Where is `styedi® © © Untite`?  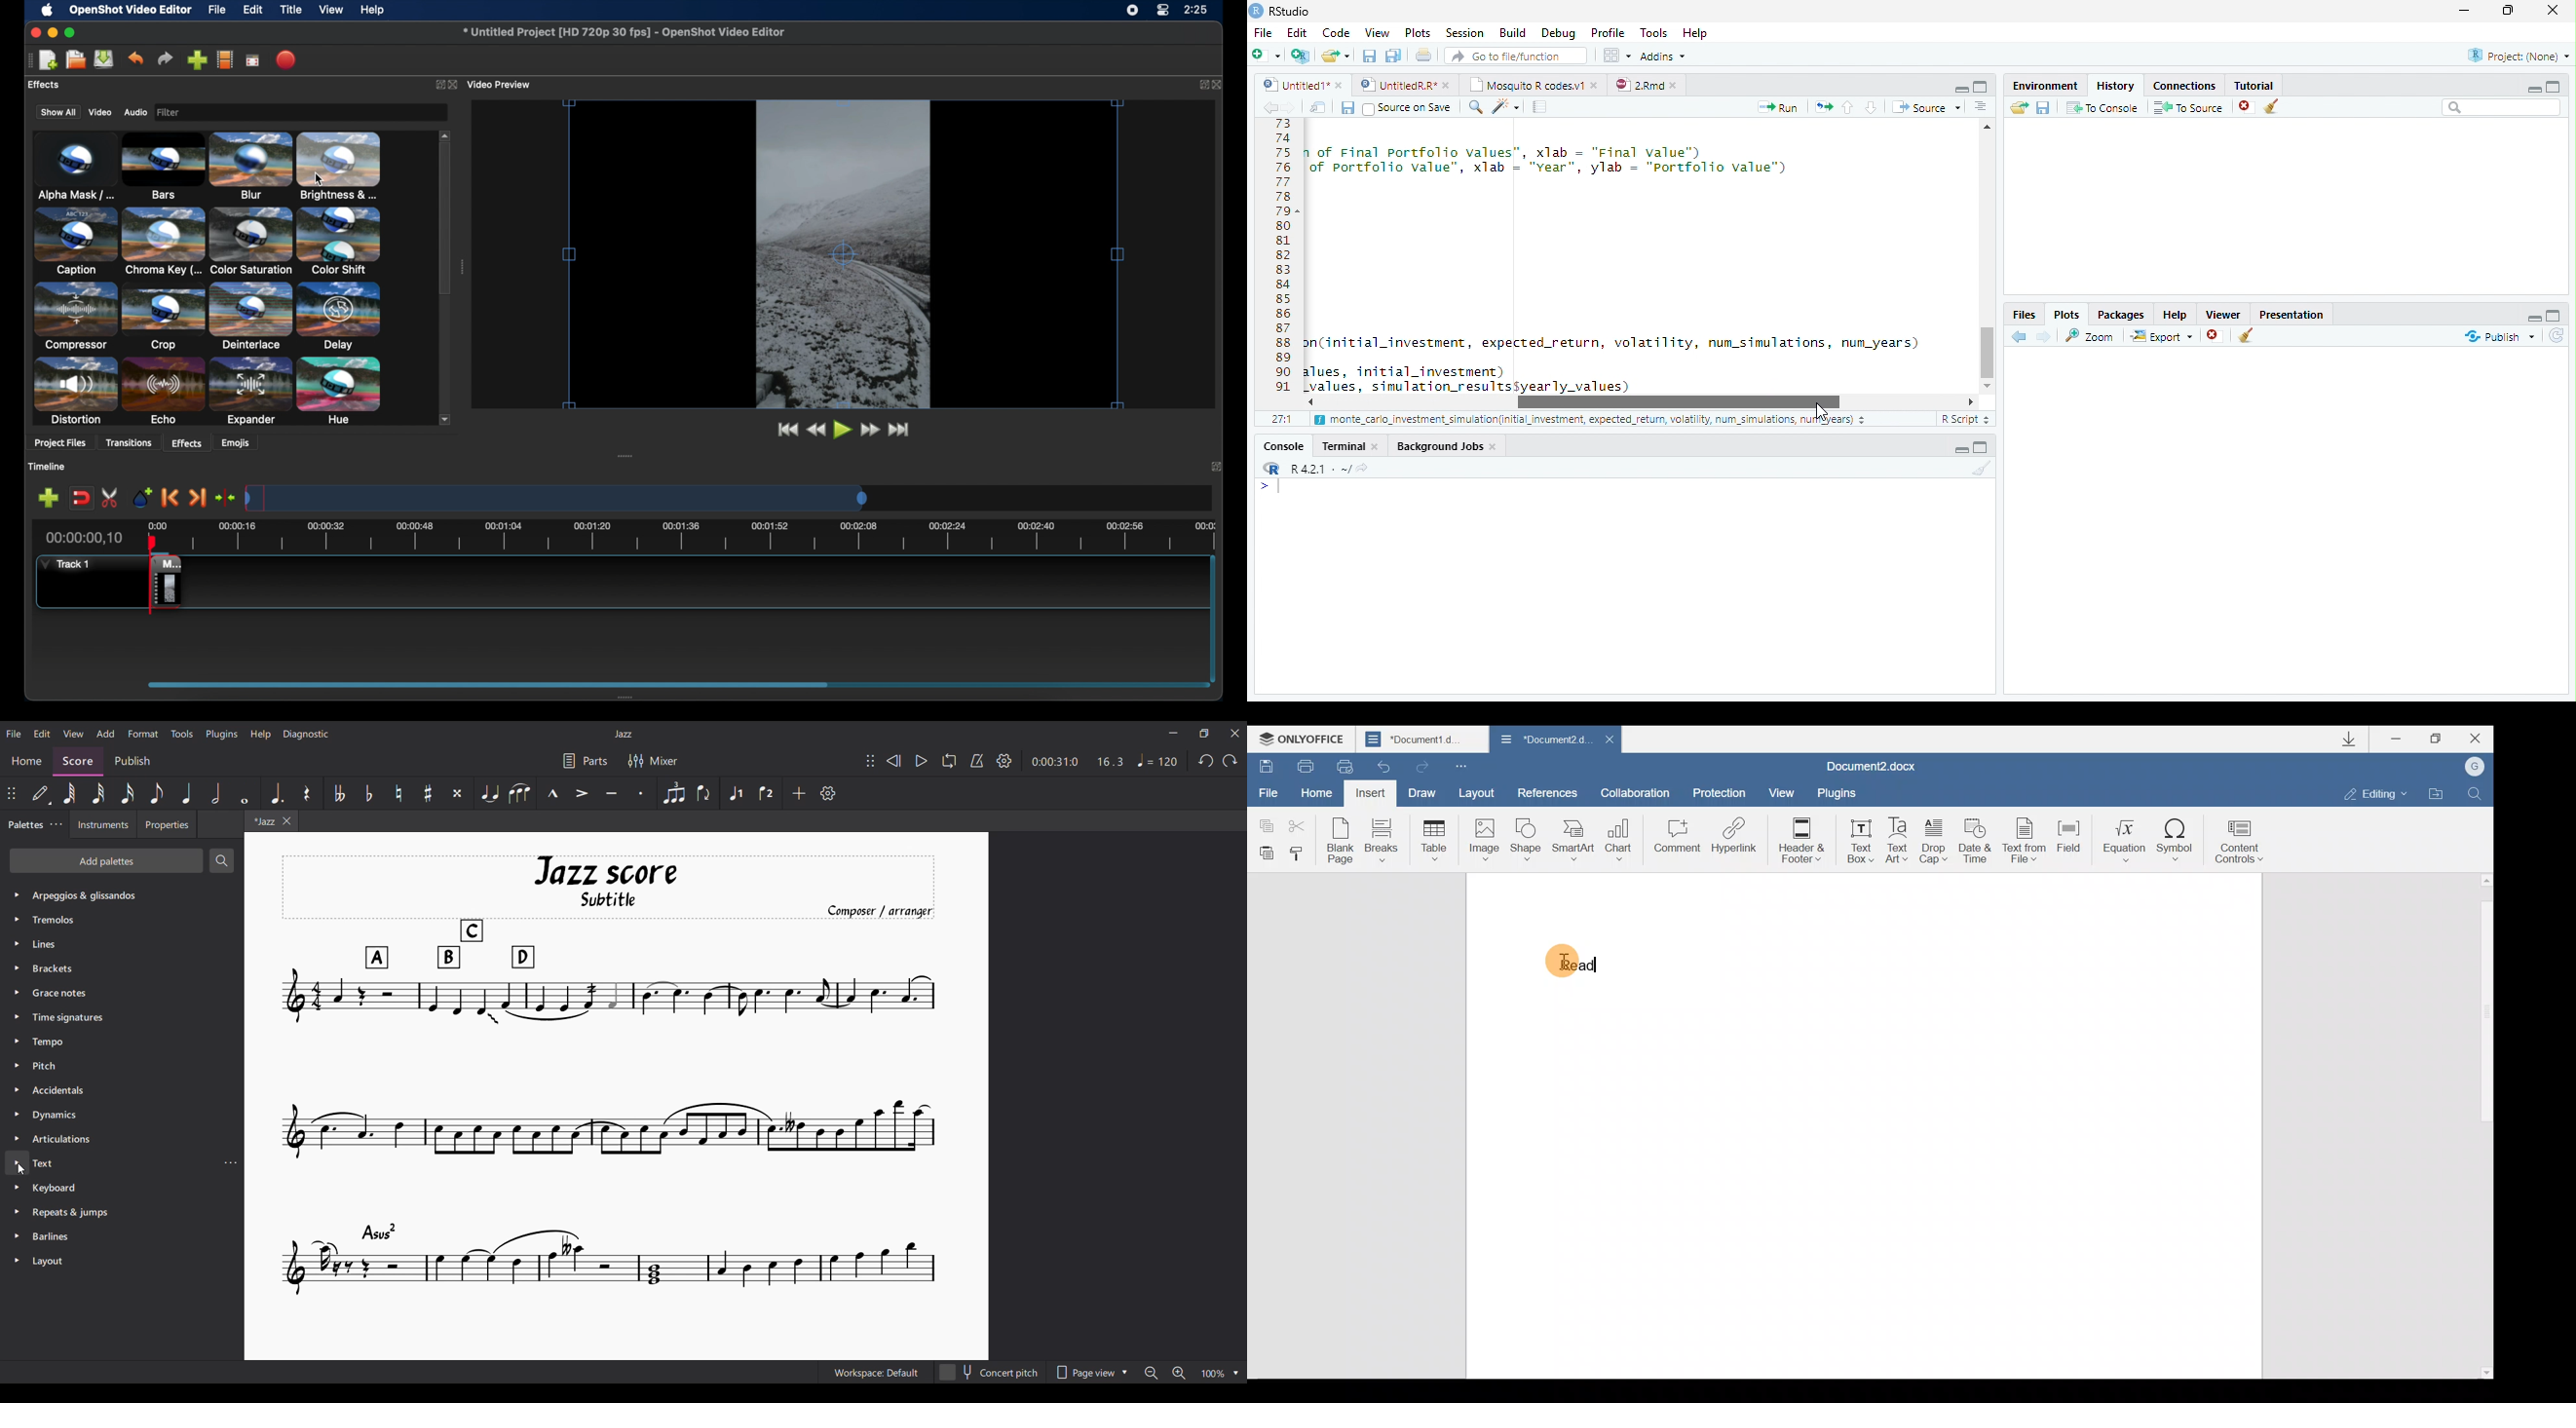
styedi® © © Untite is located at coordinates (1405, 85).